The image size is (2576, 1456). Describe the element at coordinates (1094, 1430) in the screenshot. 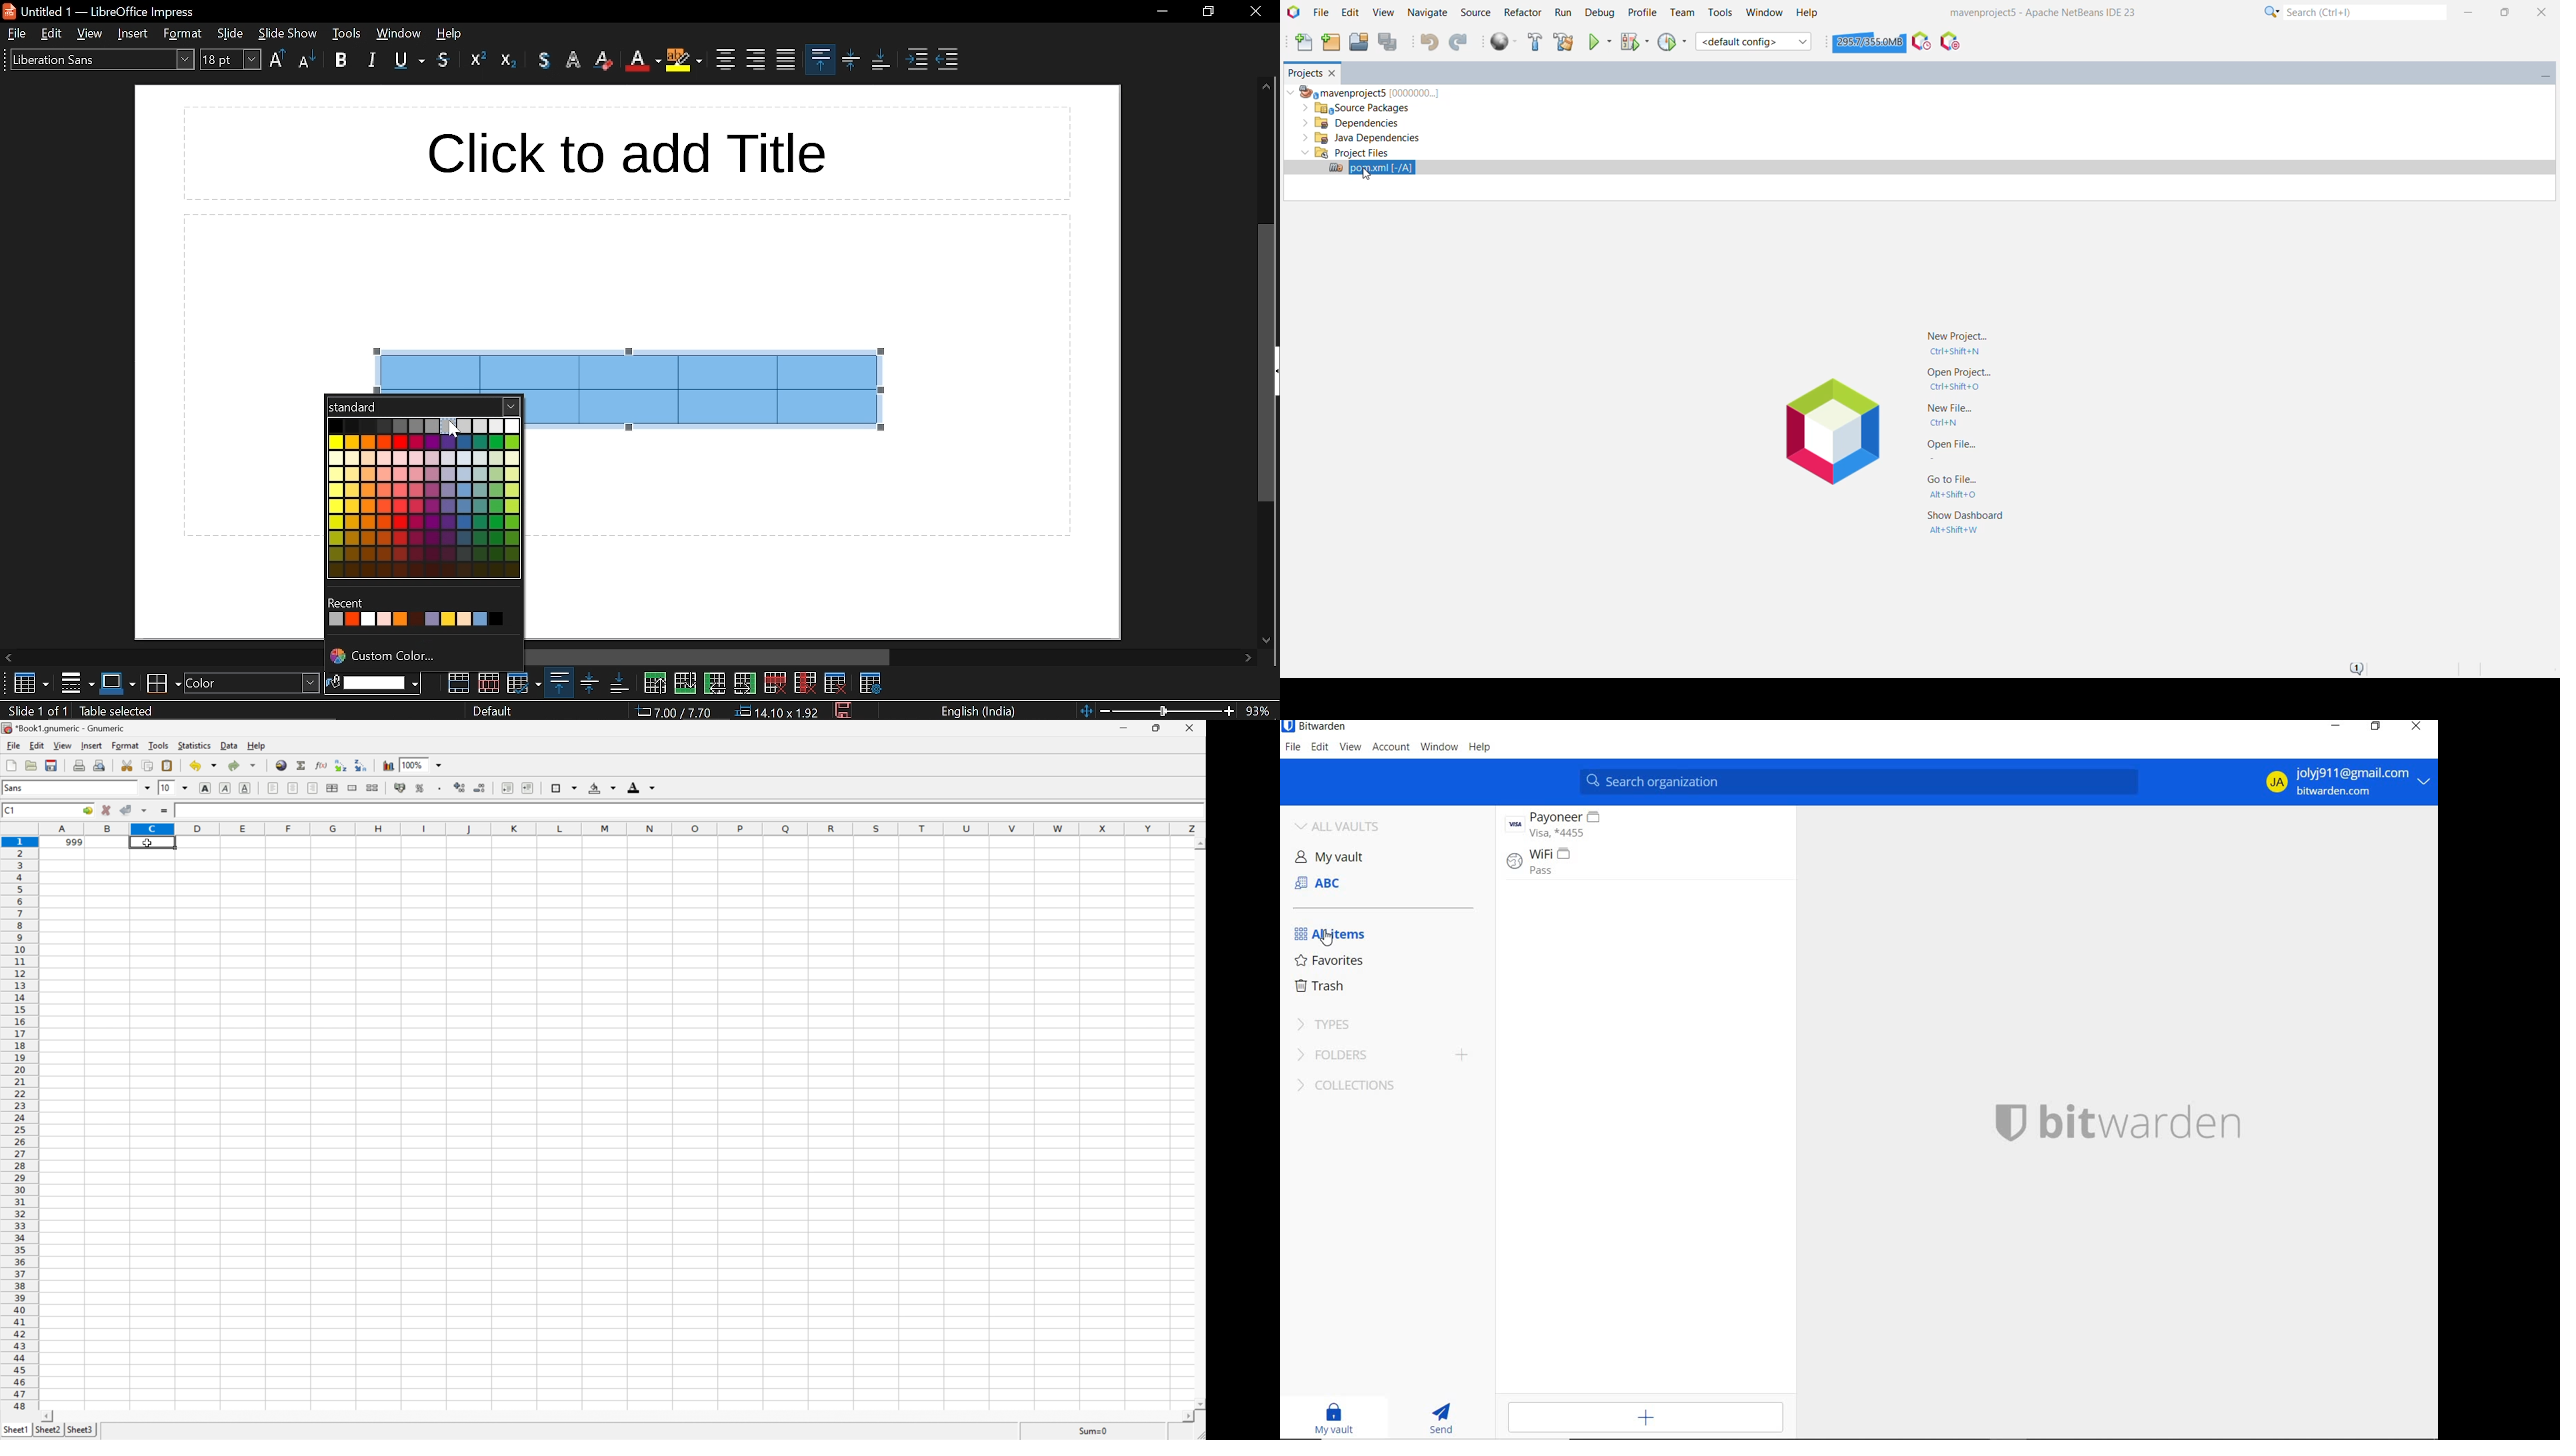

I see `sum=0` at that location.